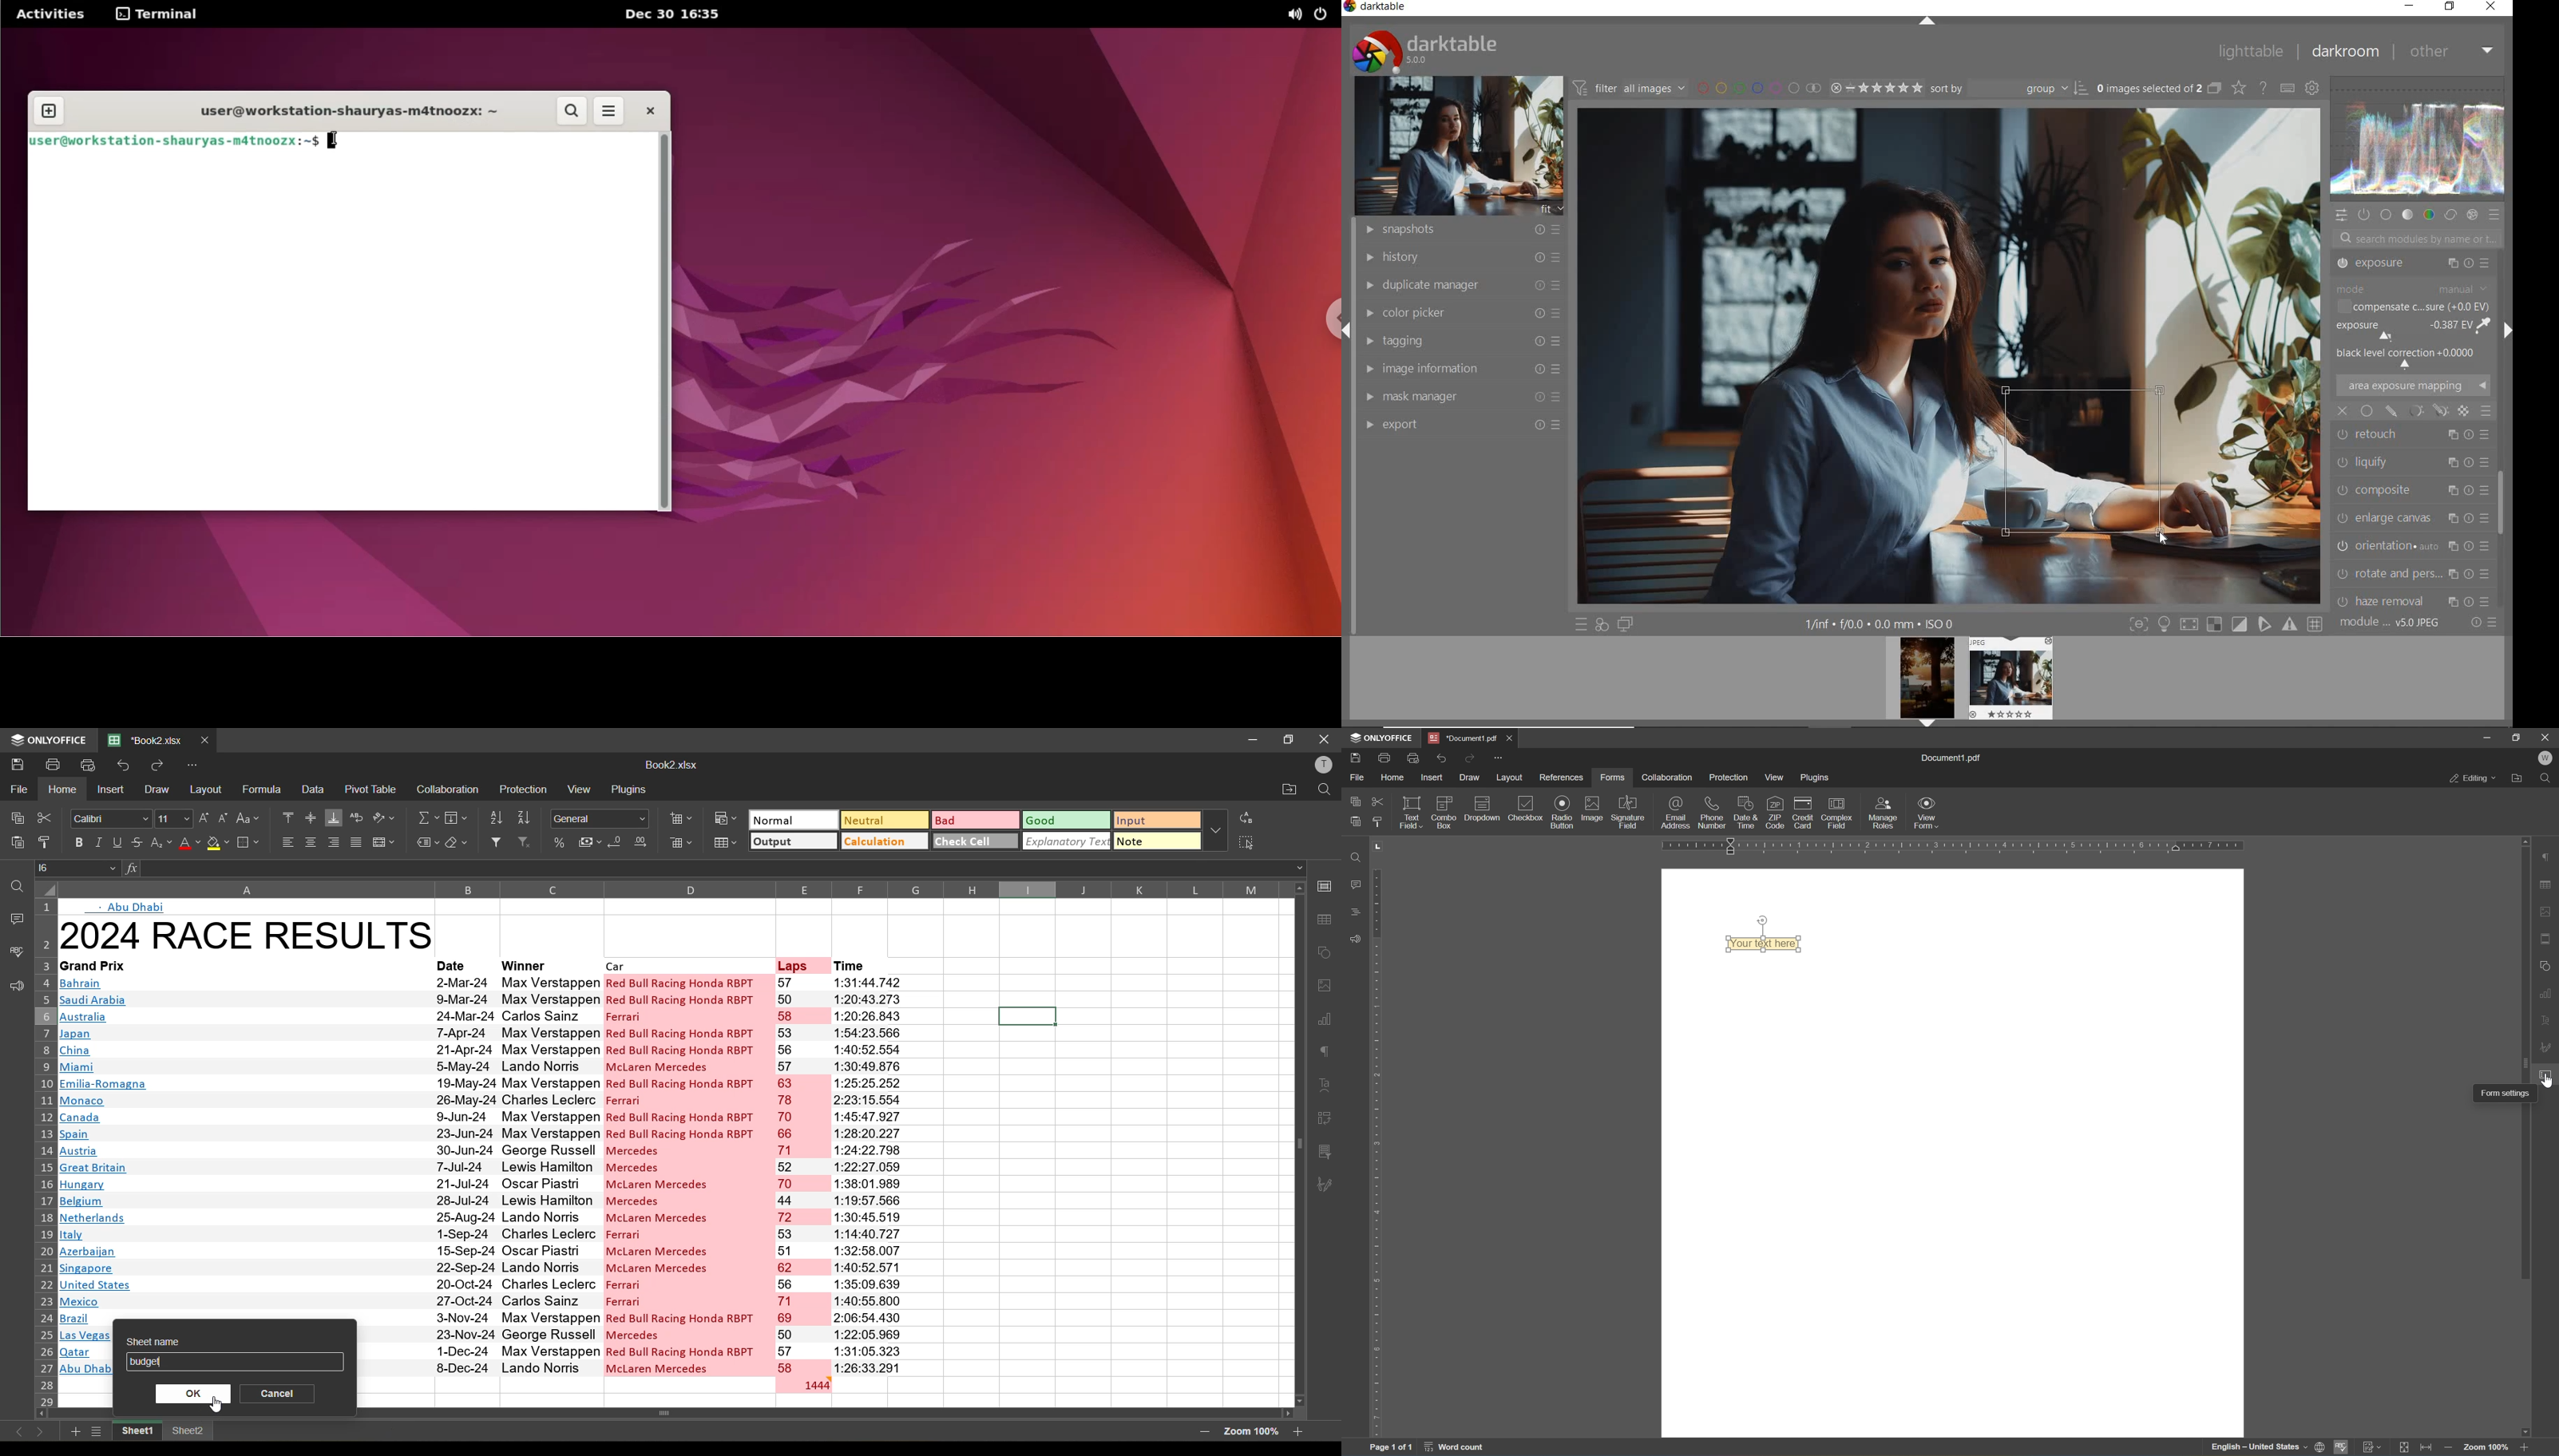 The width and height of the screenshot is (2576, 1456). What do you see at coordinates (2367, 411) in the screenshot?
I see `uniformly` at bounding box center [2367, 411].